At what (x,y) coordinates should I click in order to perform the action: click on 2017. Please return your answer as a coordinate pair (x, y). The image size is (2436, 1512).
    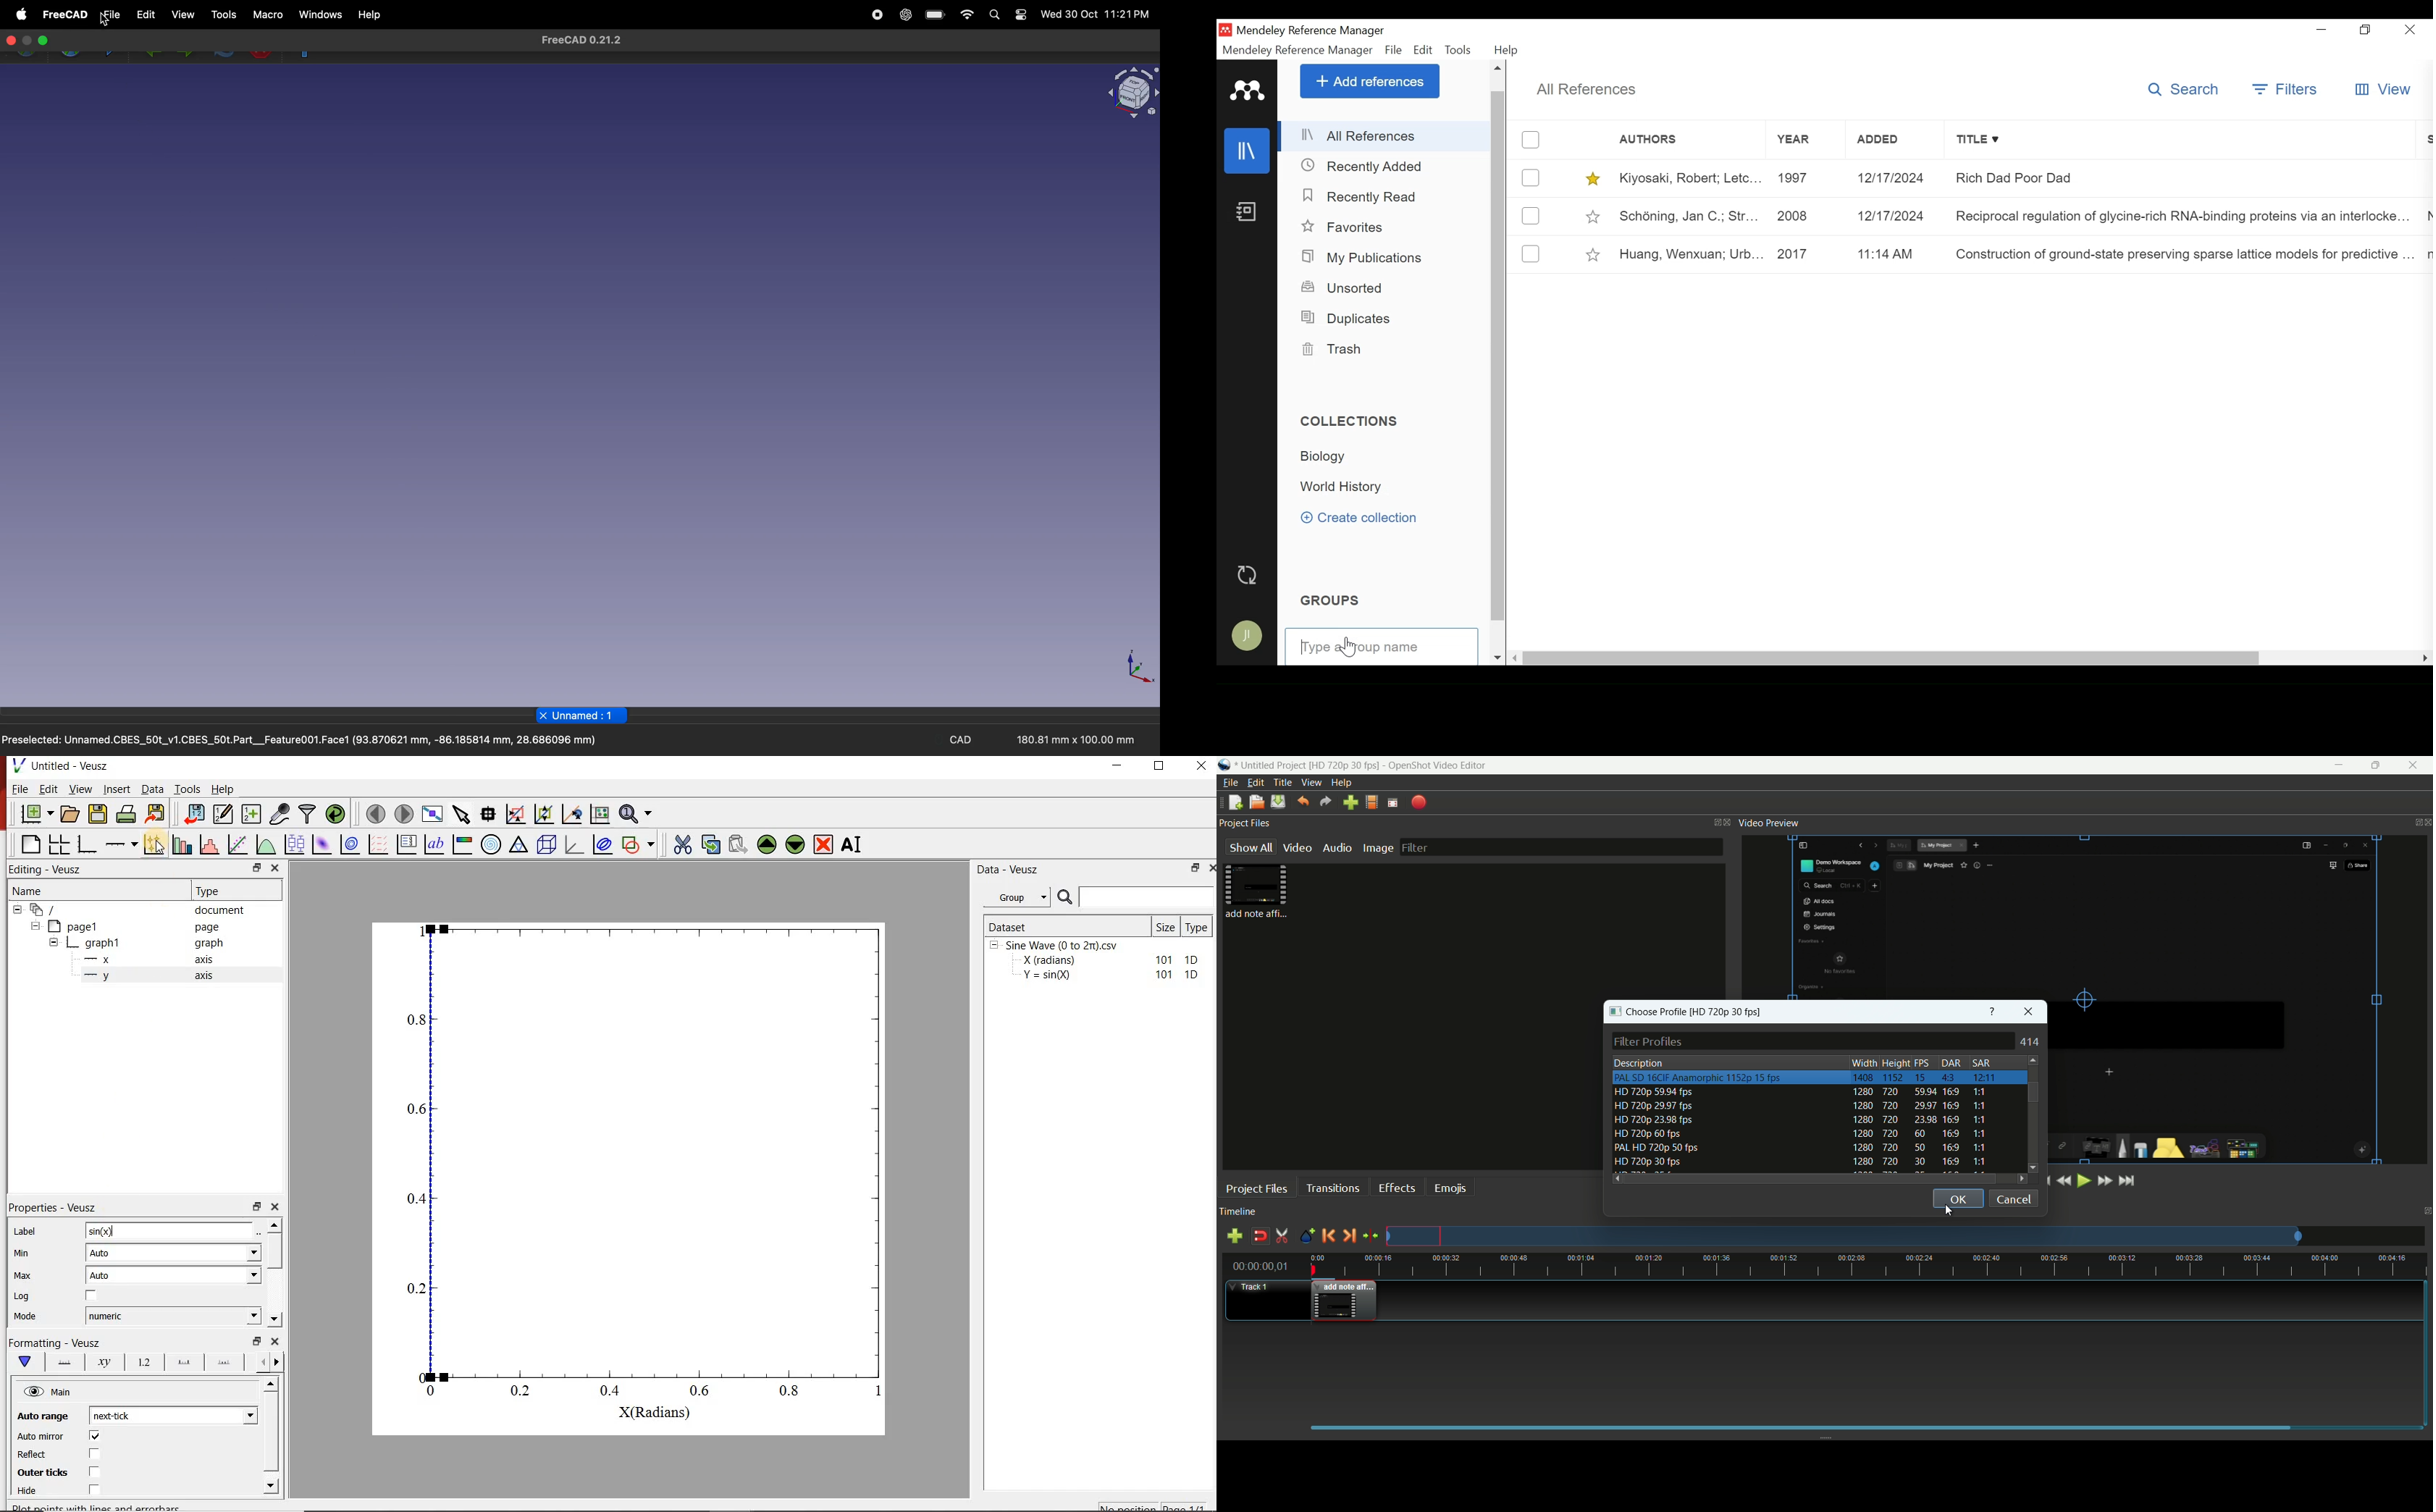
    Looking at the image, I should click on (1806, 254).